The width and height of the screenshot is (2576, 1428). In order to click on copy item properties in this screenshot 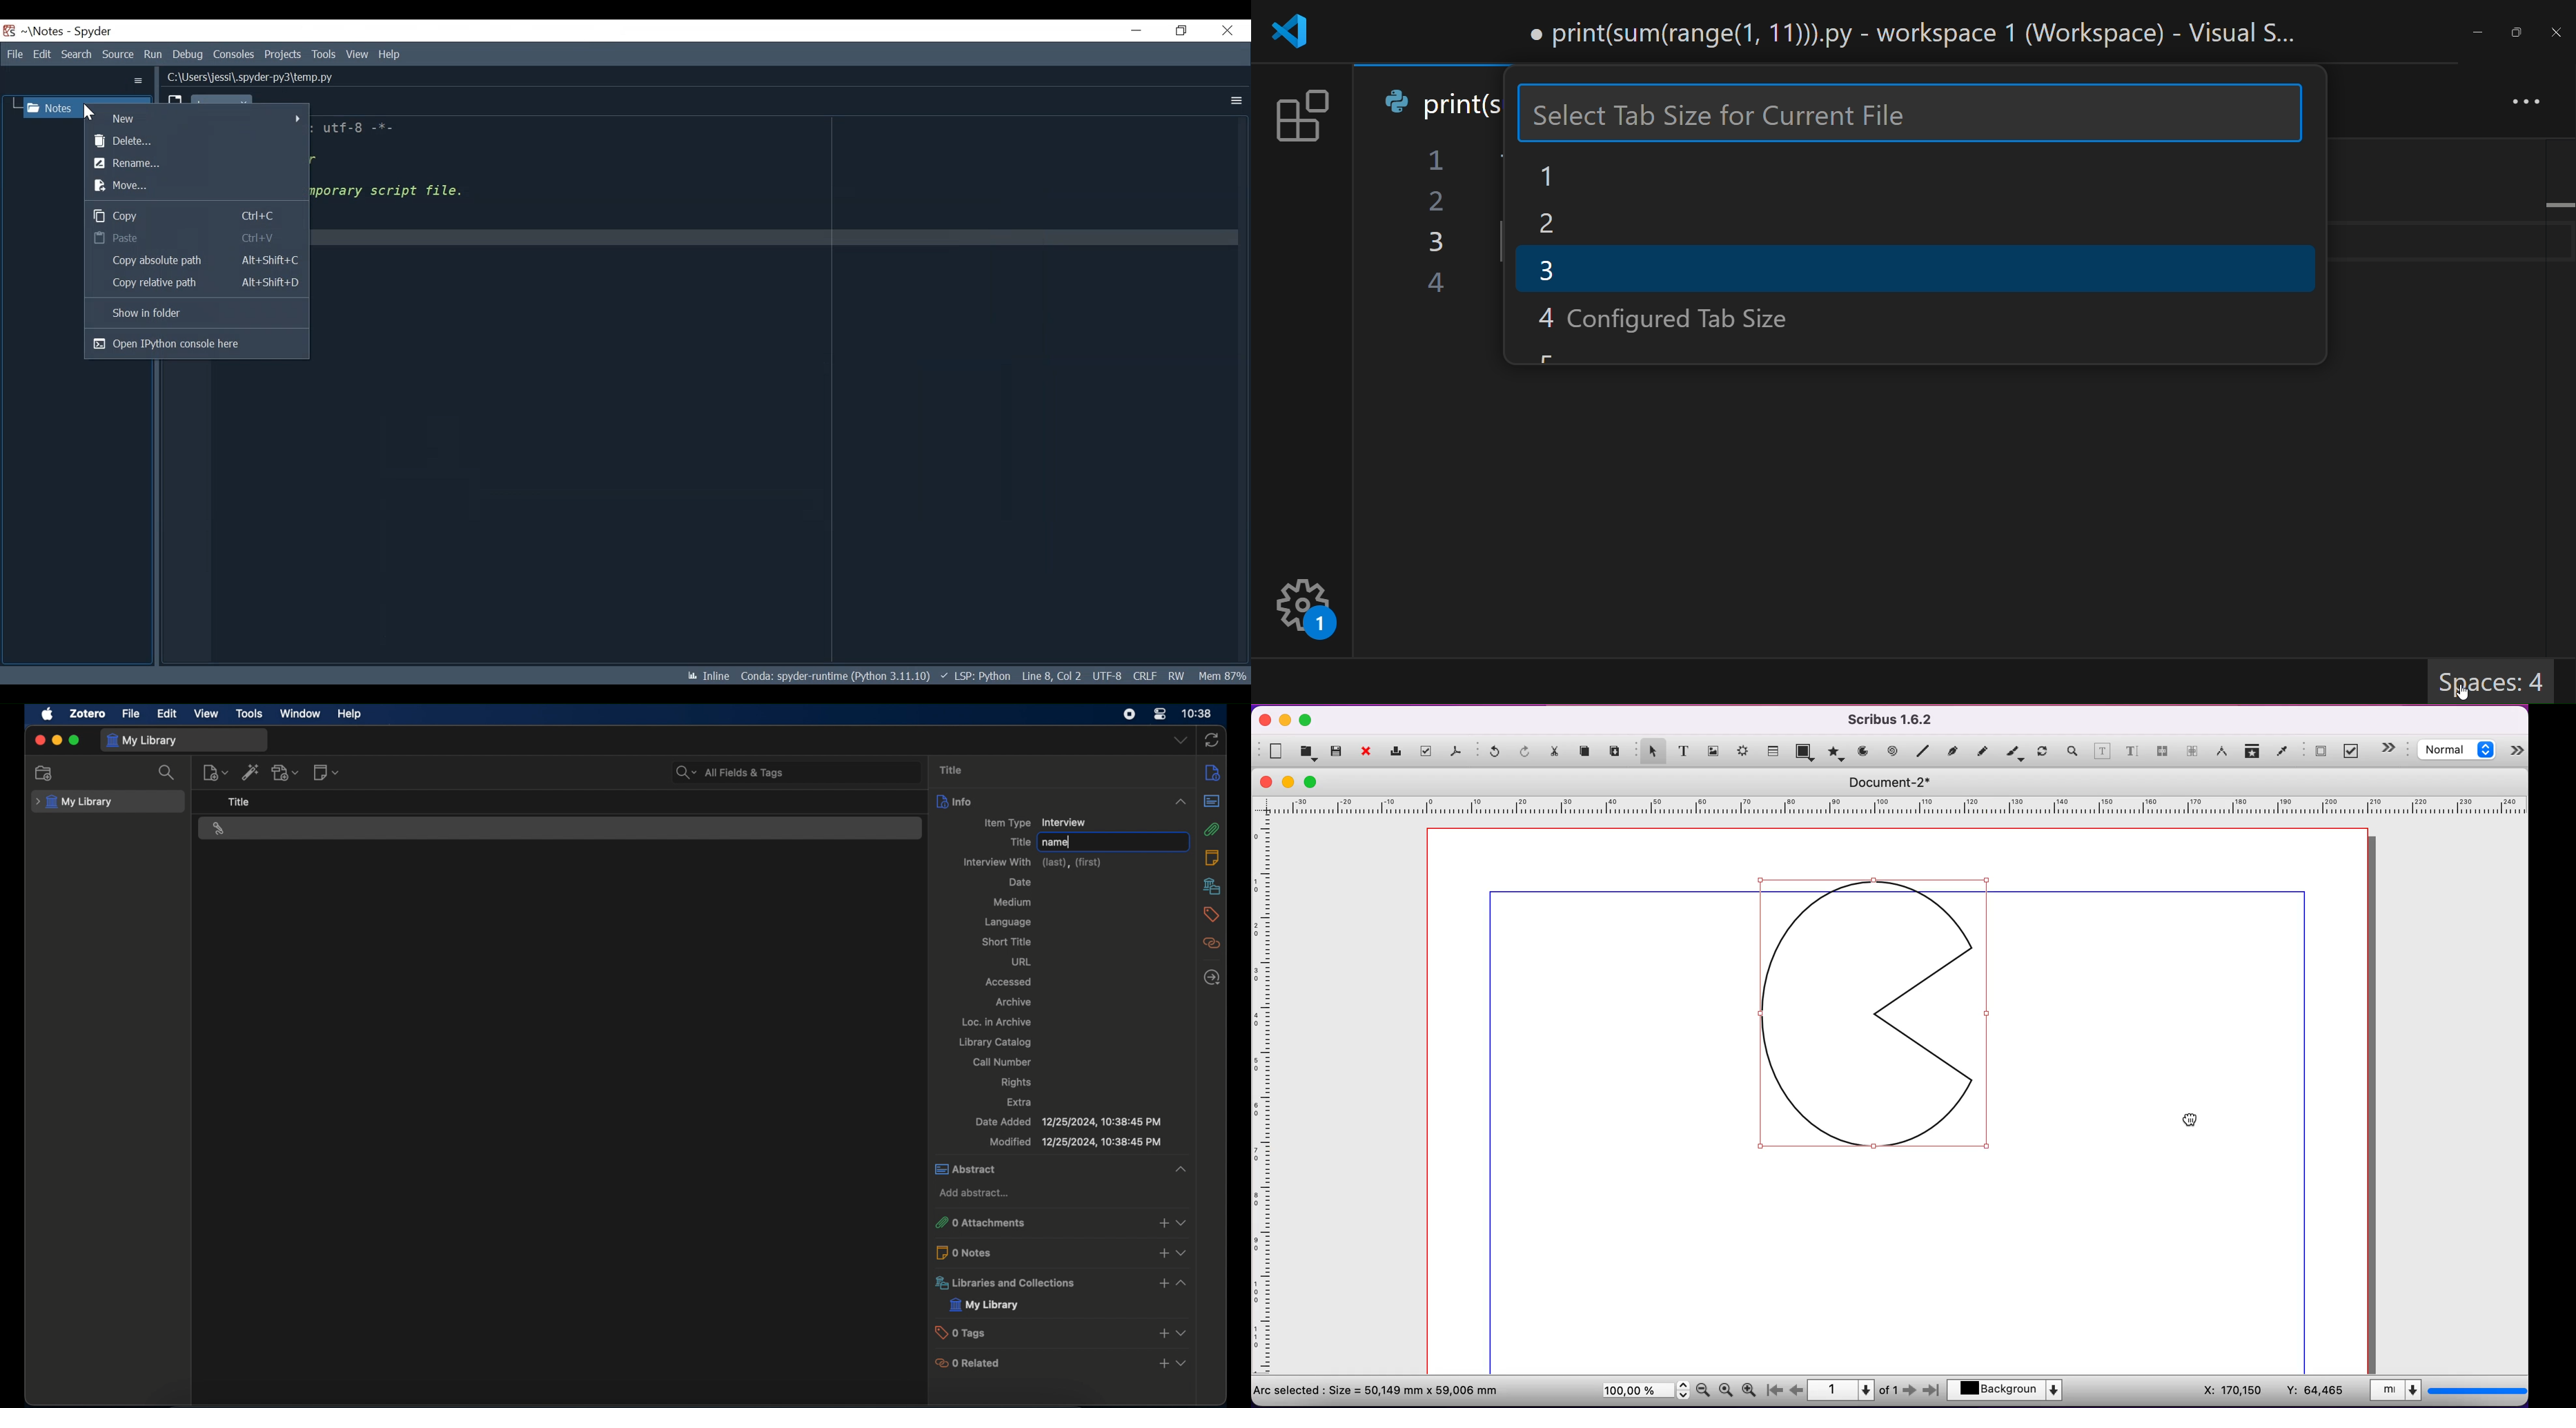, I will do `click(2253, 753)`.